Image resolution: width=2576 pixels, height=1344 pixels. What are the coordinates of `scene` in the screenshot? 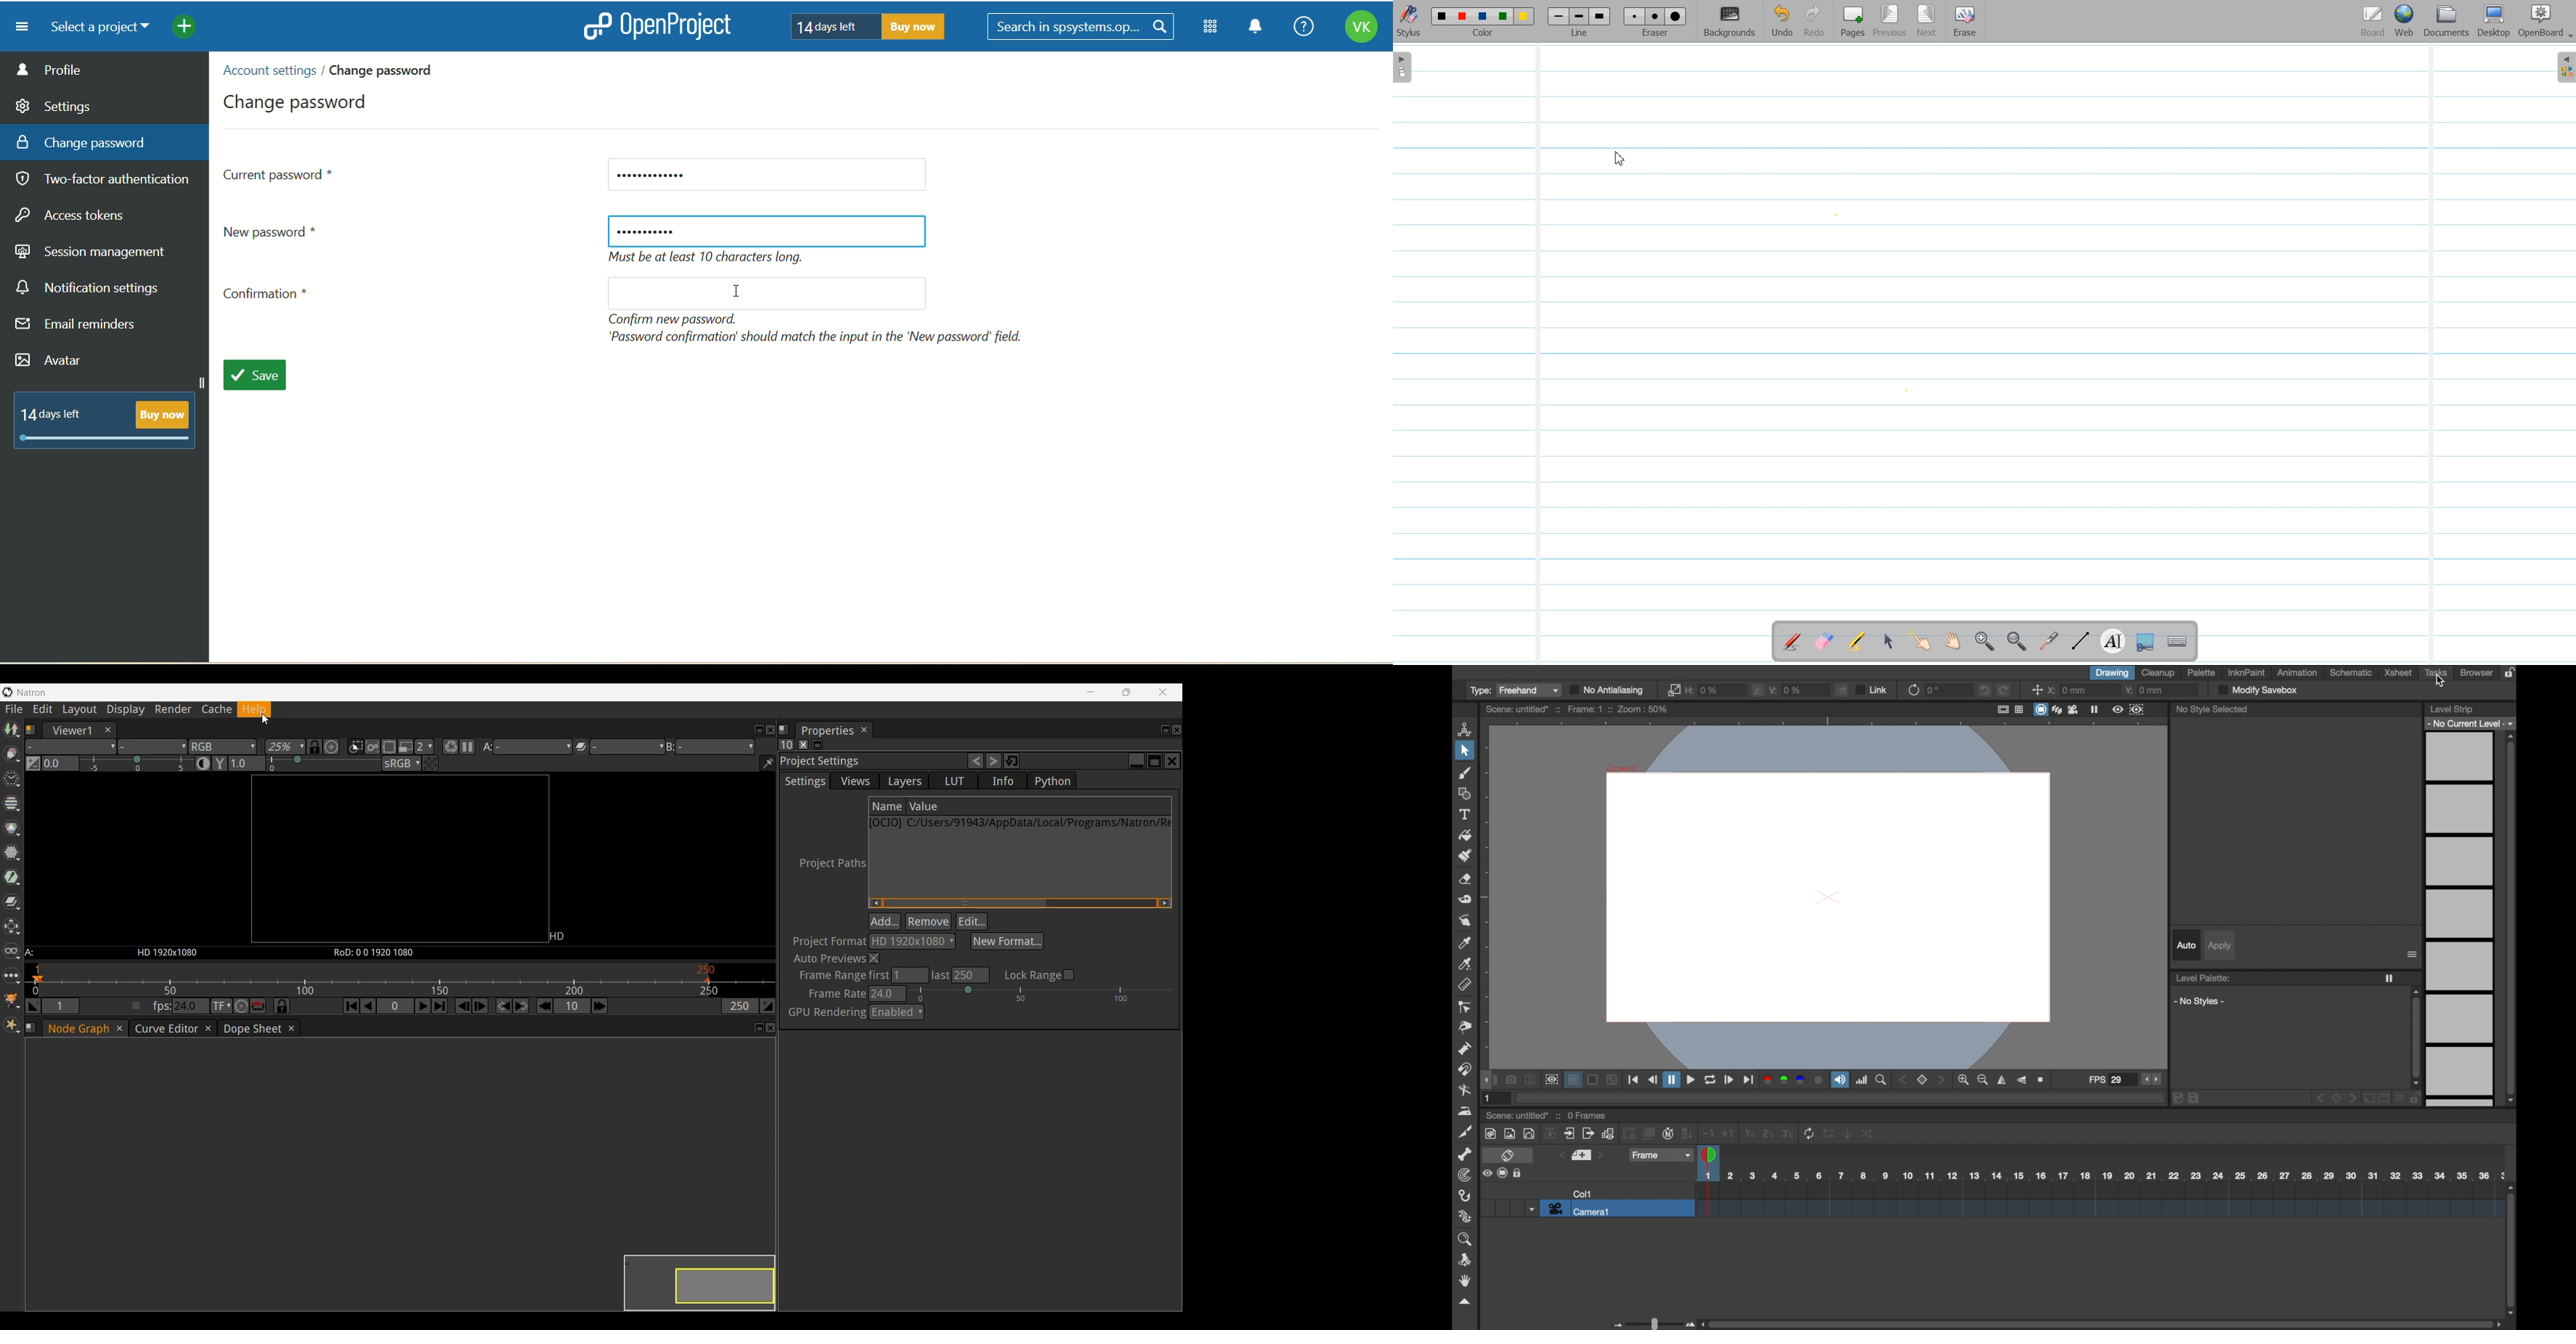 It's located at (2096, 1201).